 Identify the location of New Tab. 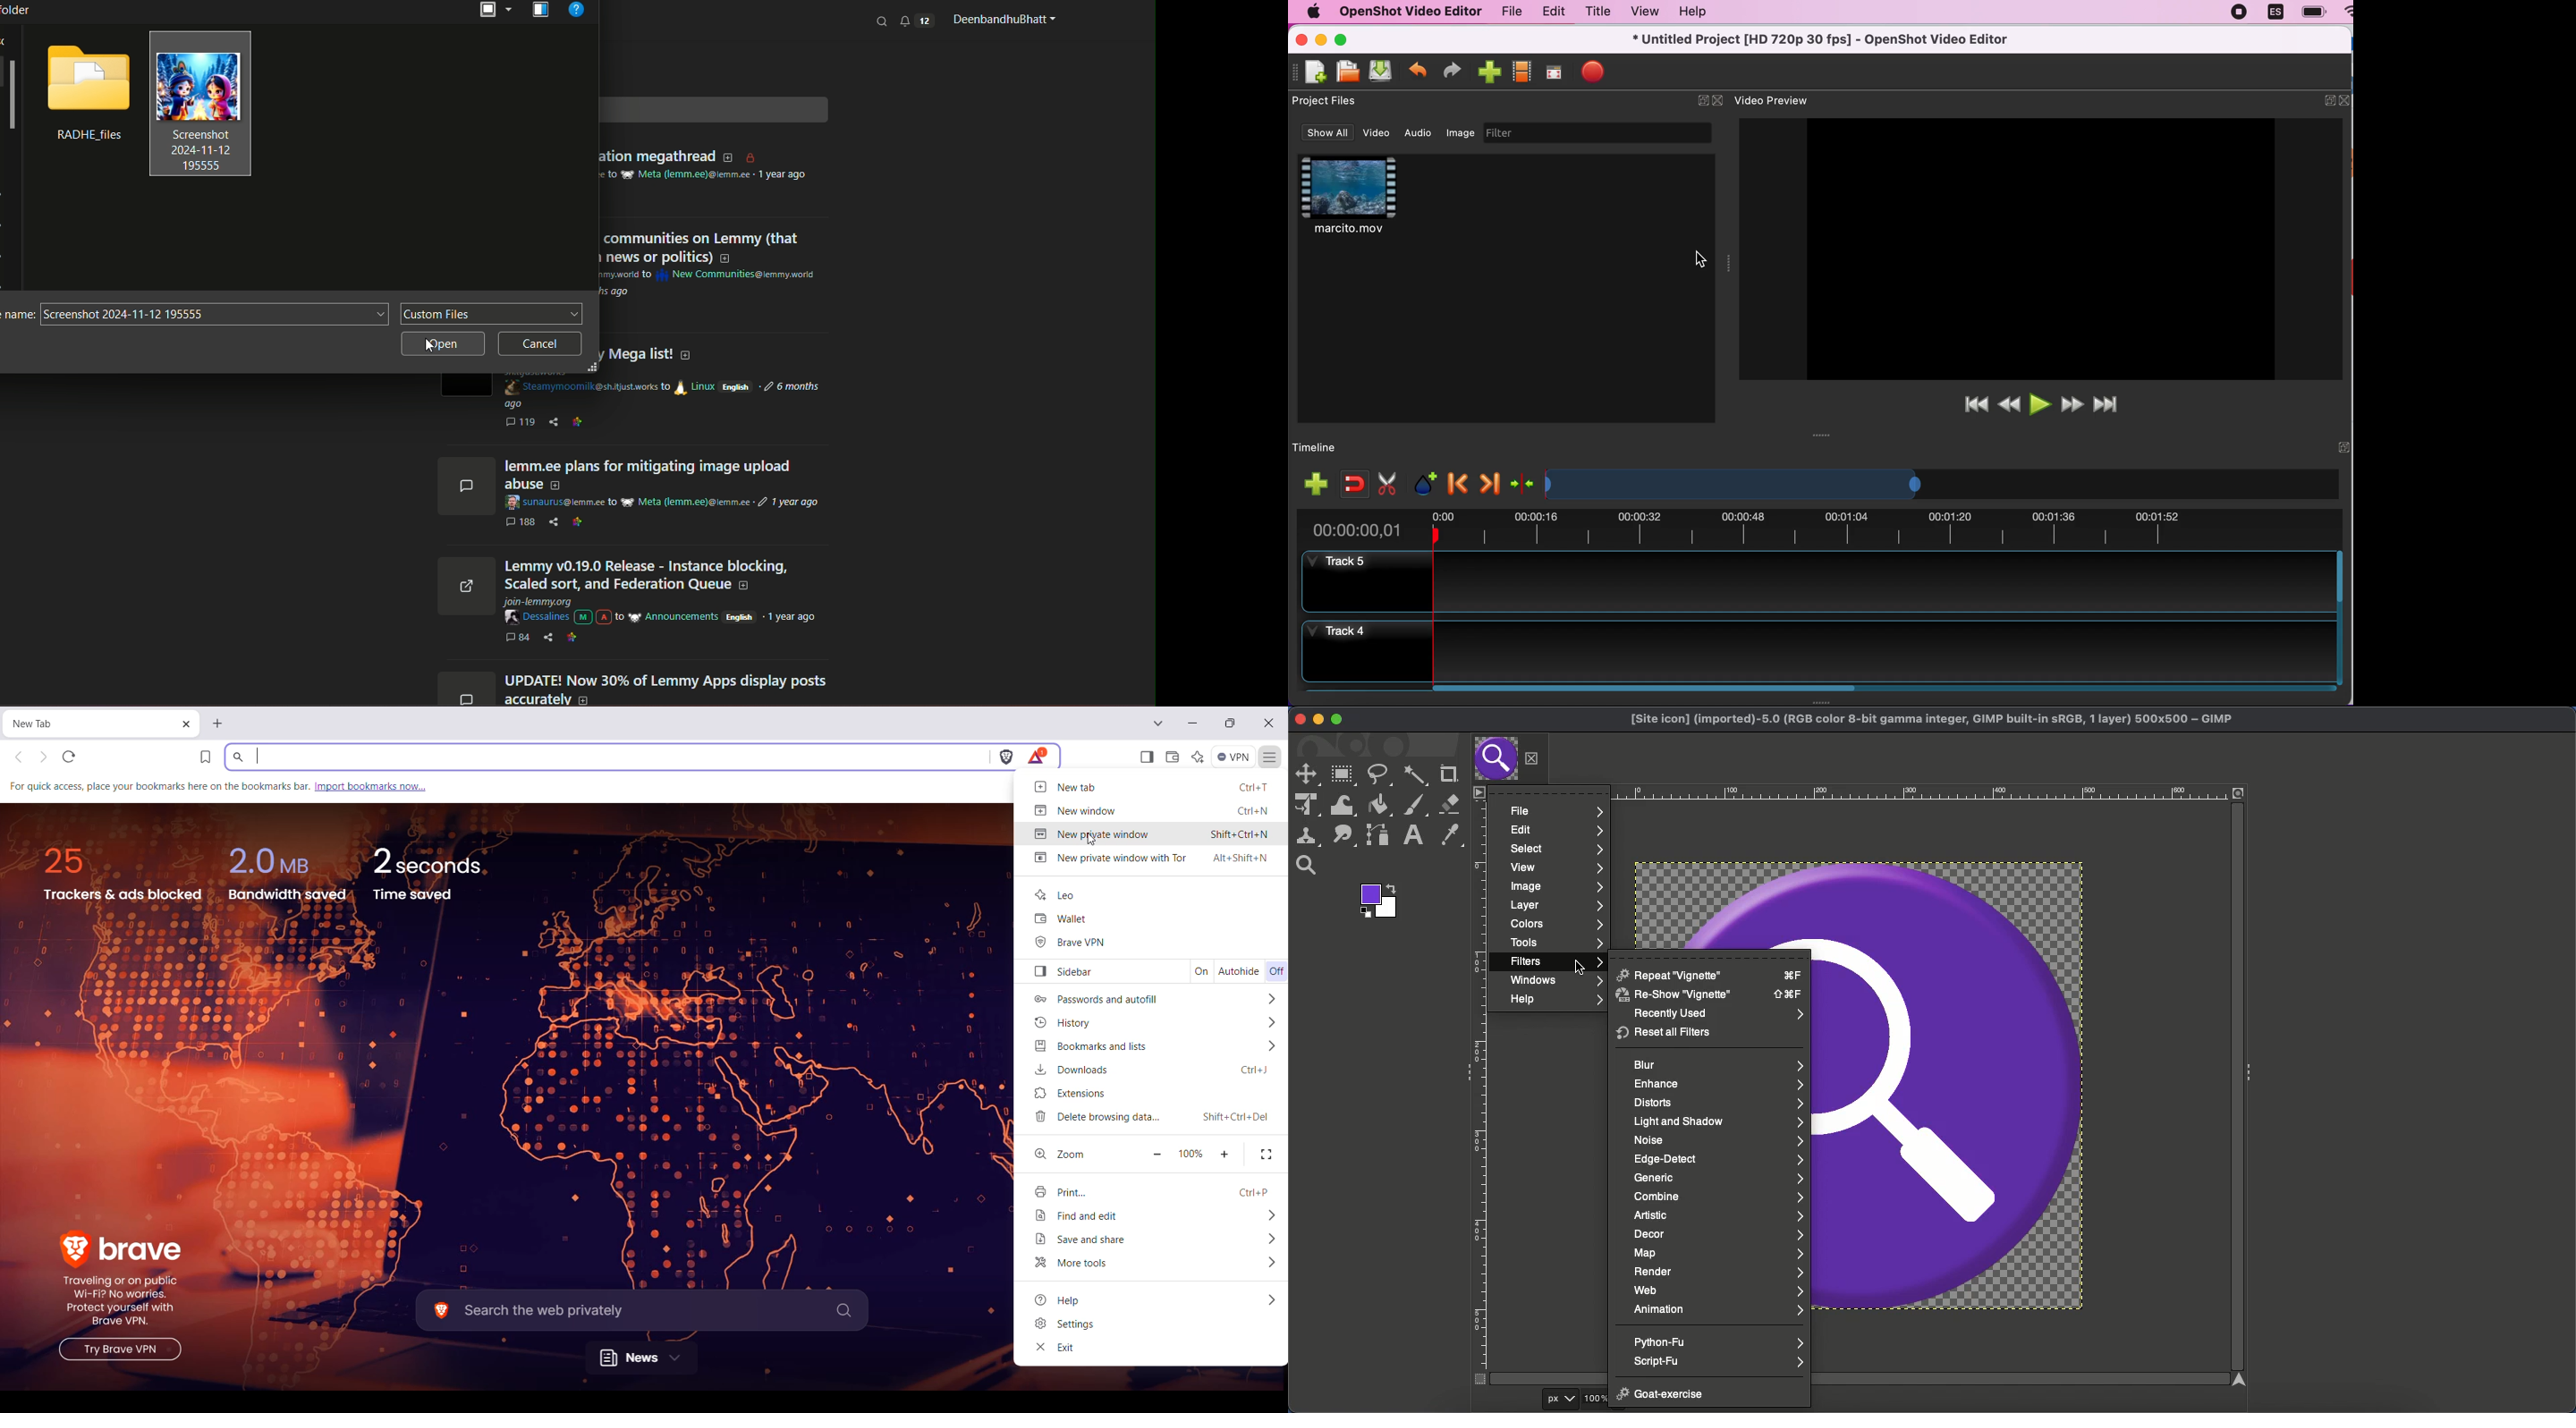
(219, 724).